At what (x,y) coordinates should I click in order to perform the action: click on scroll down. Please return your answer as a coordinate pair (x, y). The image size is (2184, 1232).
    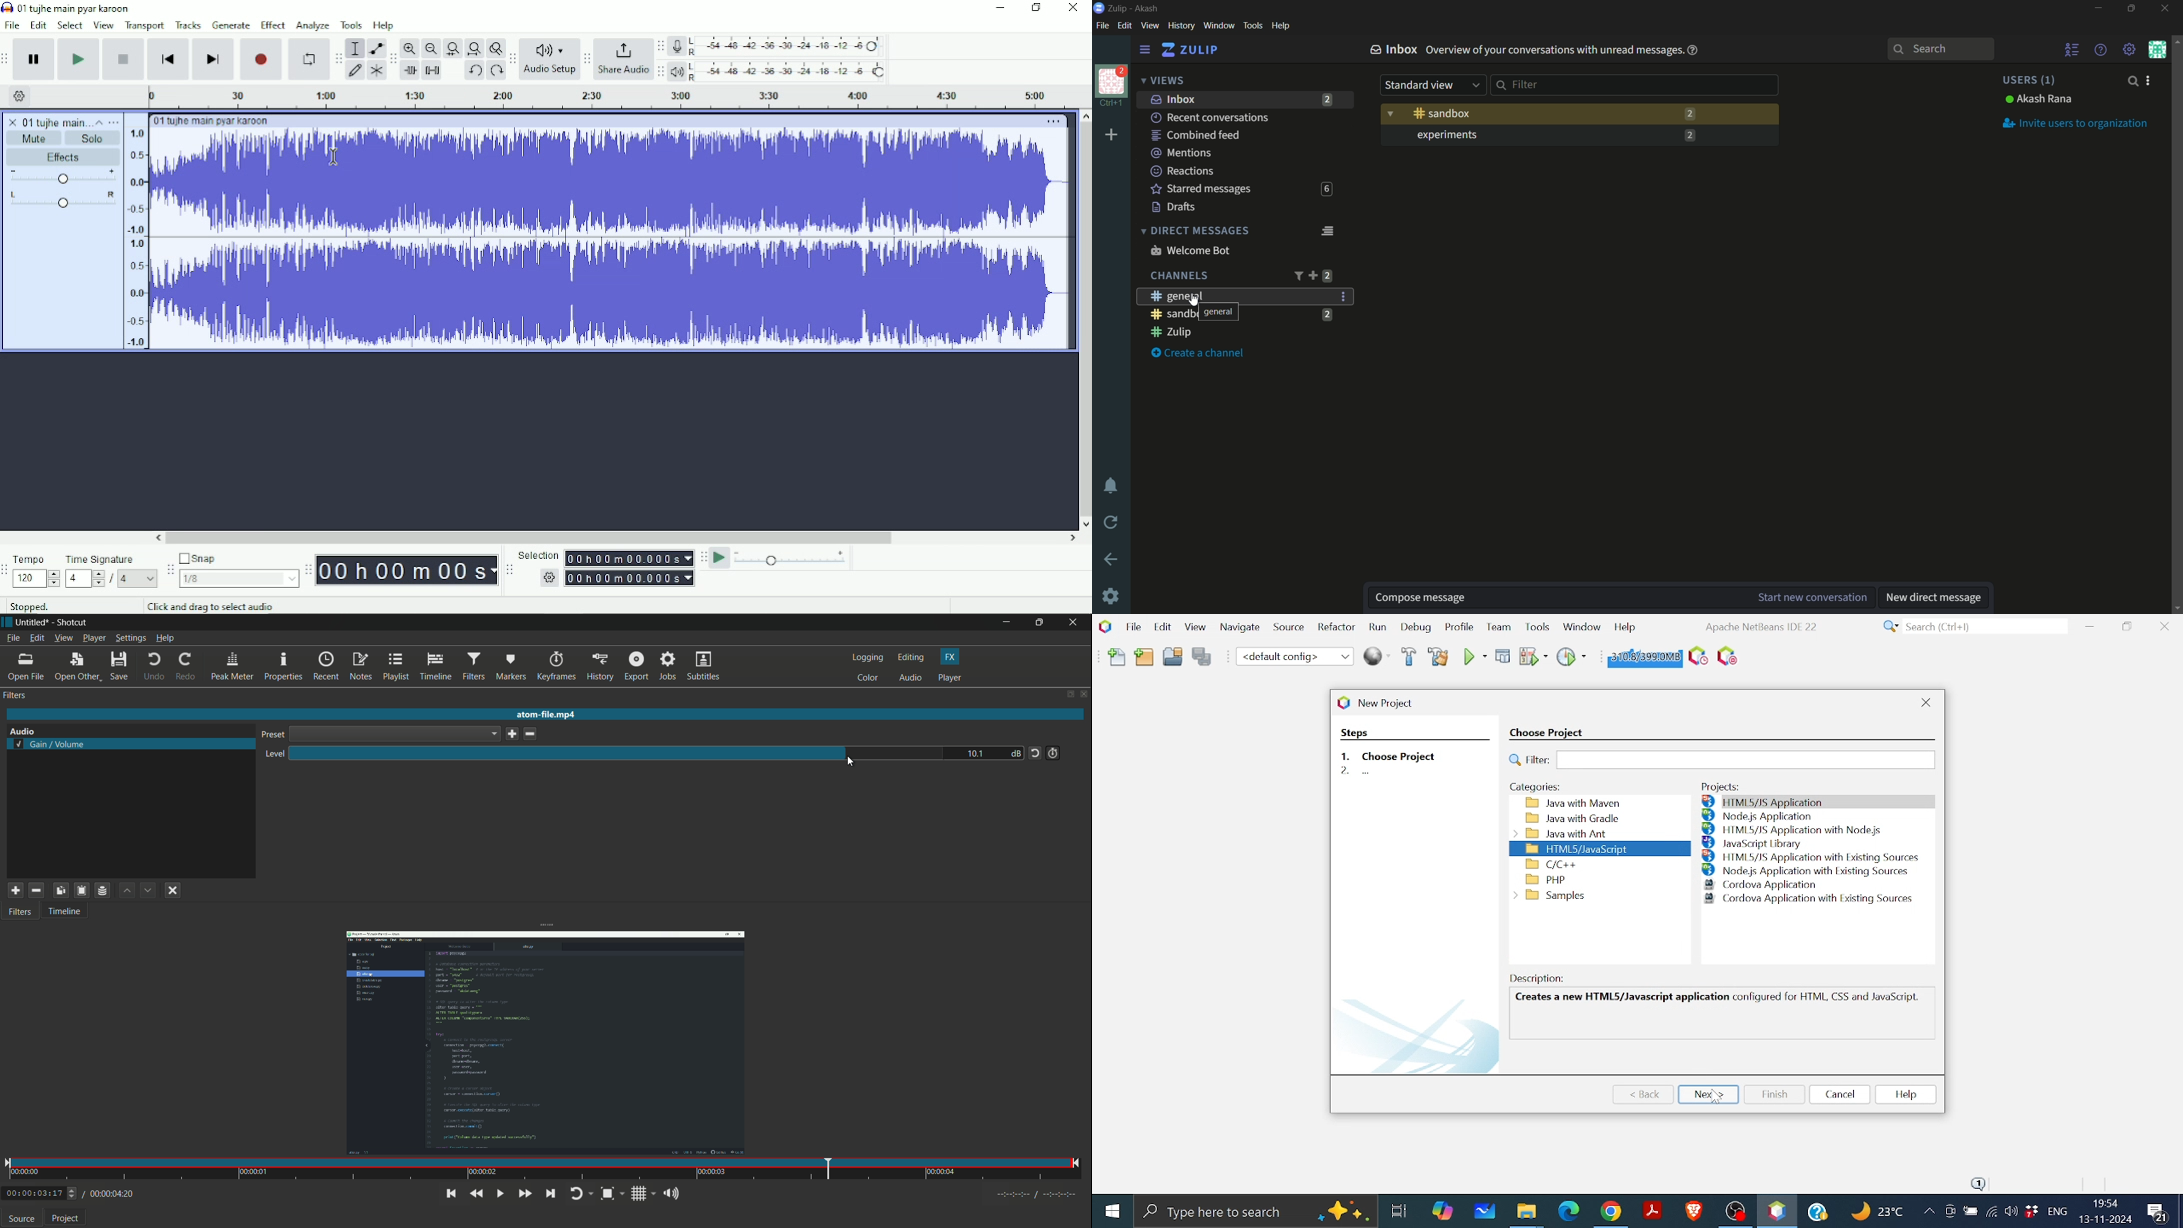
    Looking at the image, I should click on (2177, 608).